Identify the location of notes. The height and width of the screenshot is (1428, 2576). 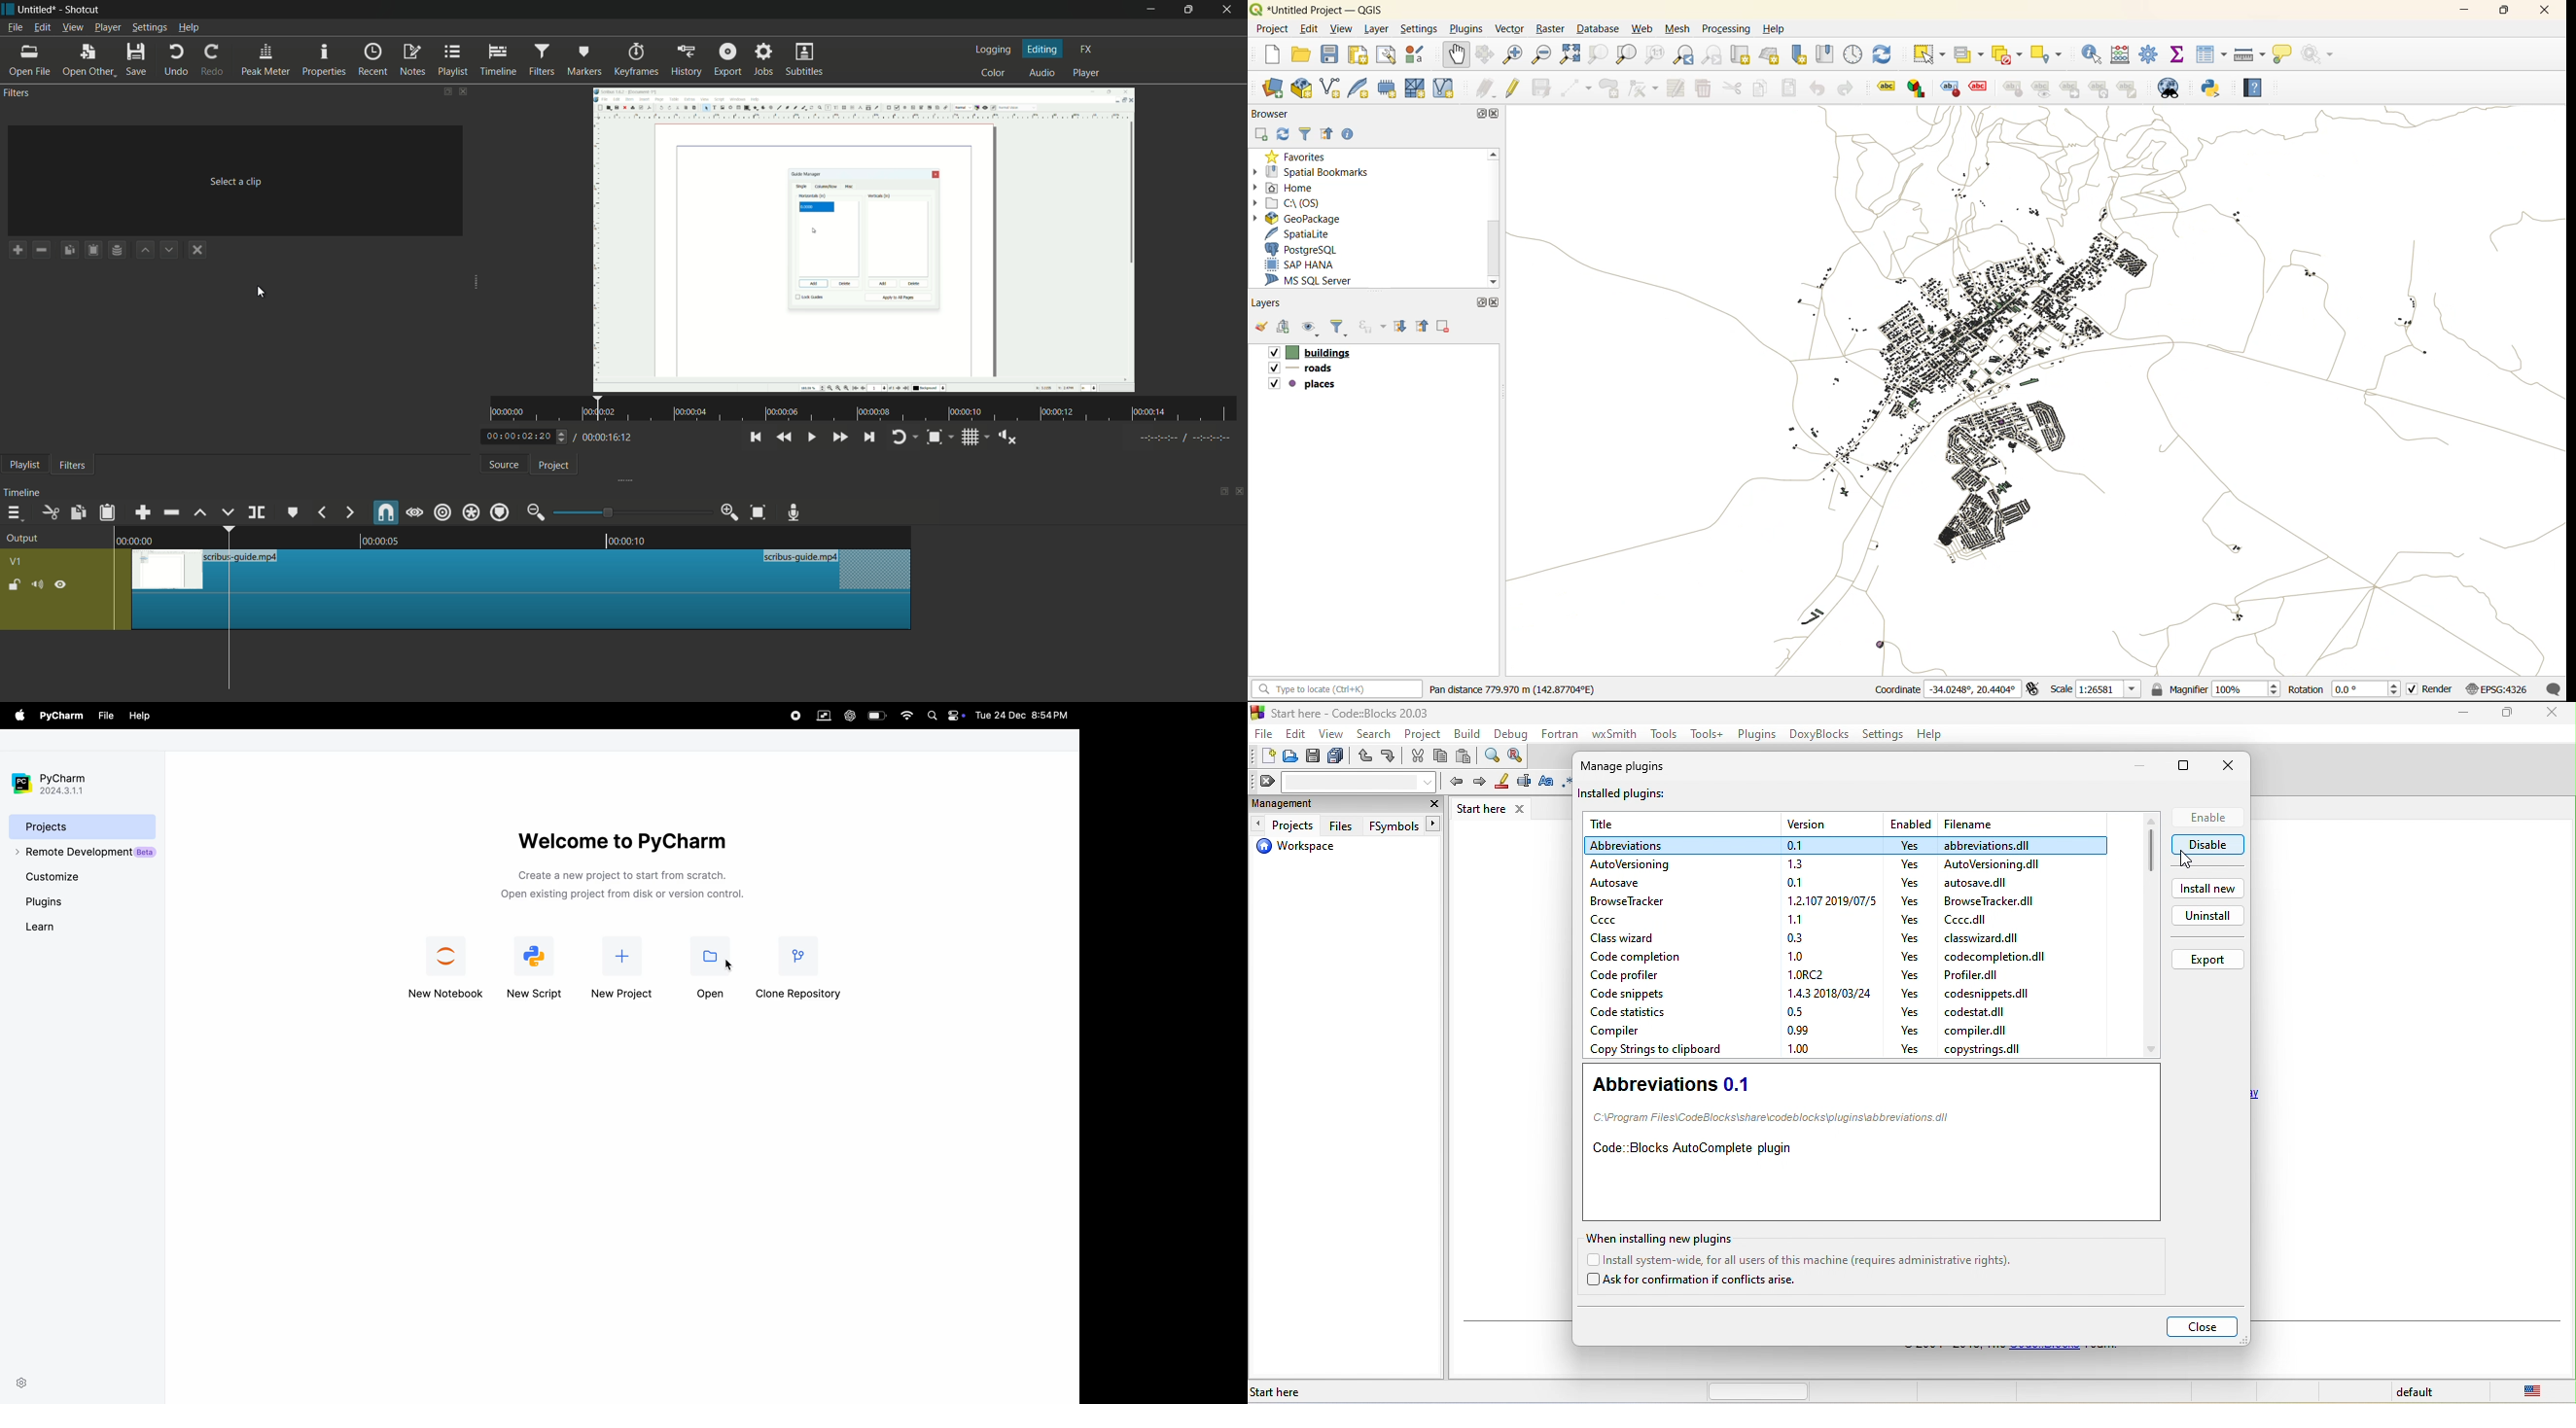
(414, 60).